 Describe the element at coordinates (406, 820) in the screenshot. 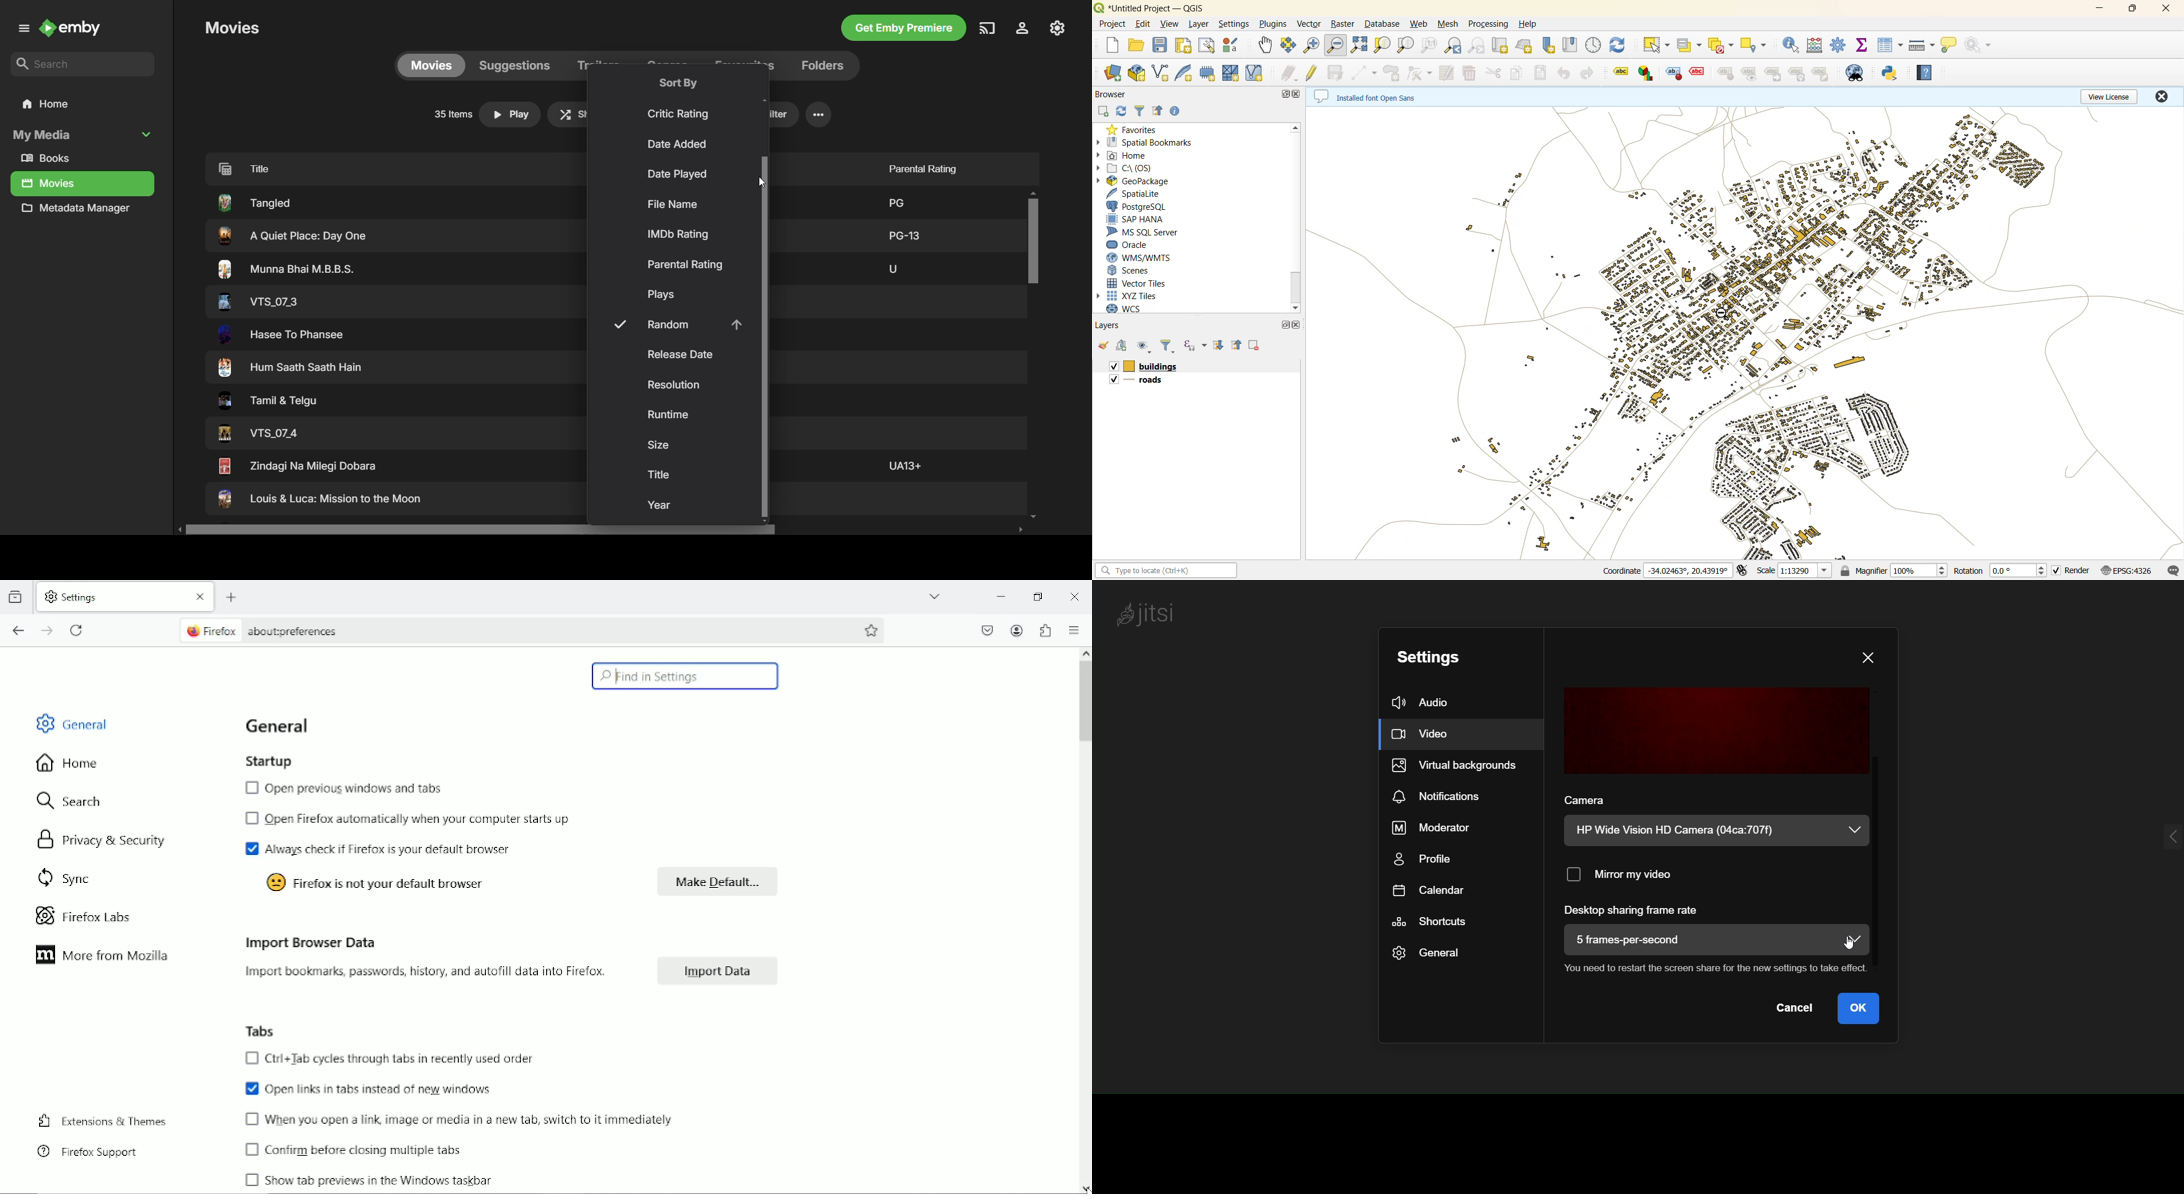

I see `Open firefox automatically when your computer starts up` at that location.